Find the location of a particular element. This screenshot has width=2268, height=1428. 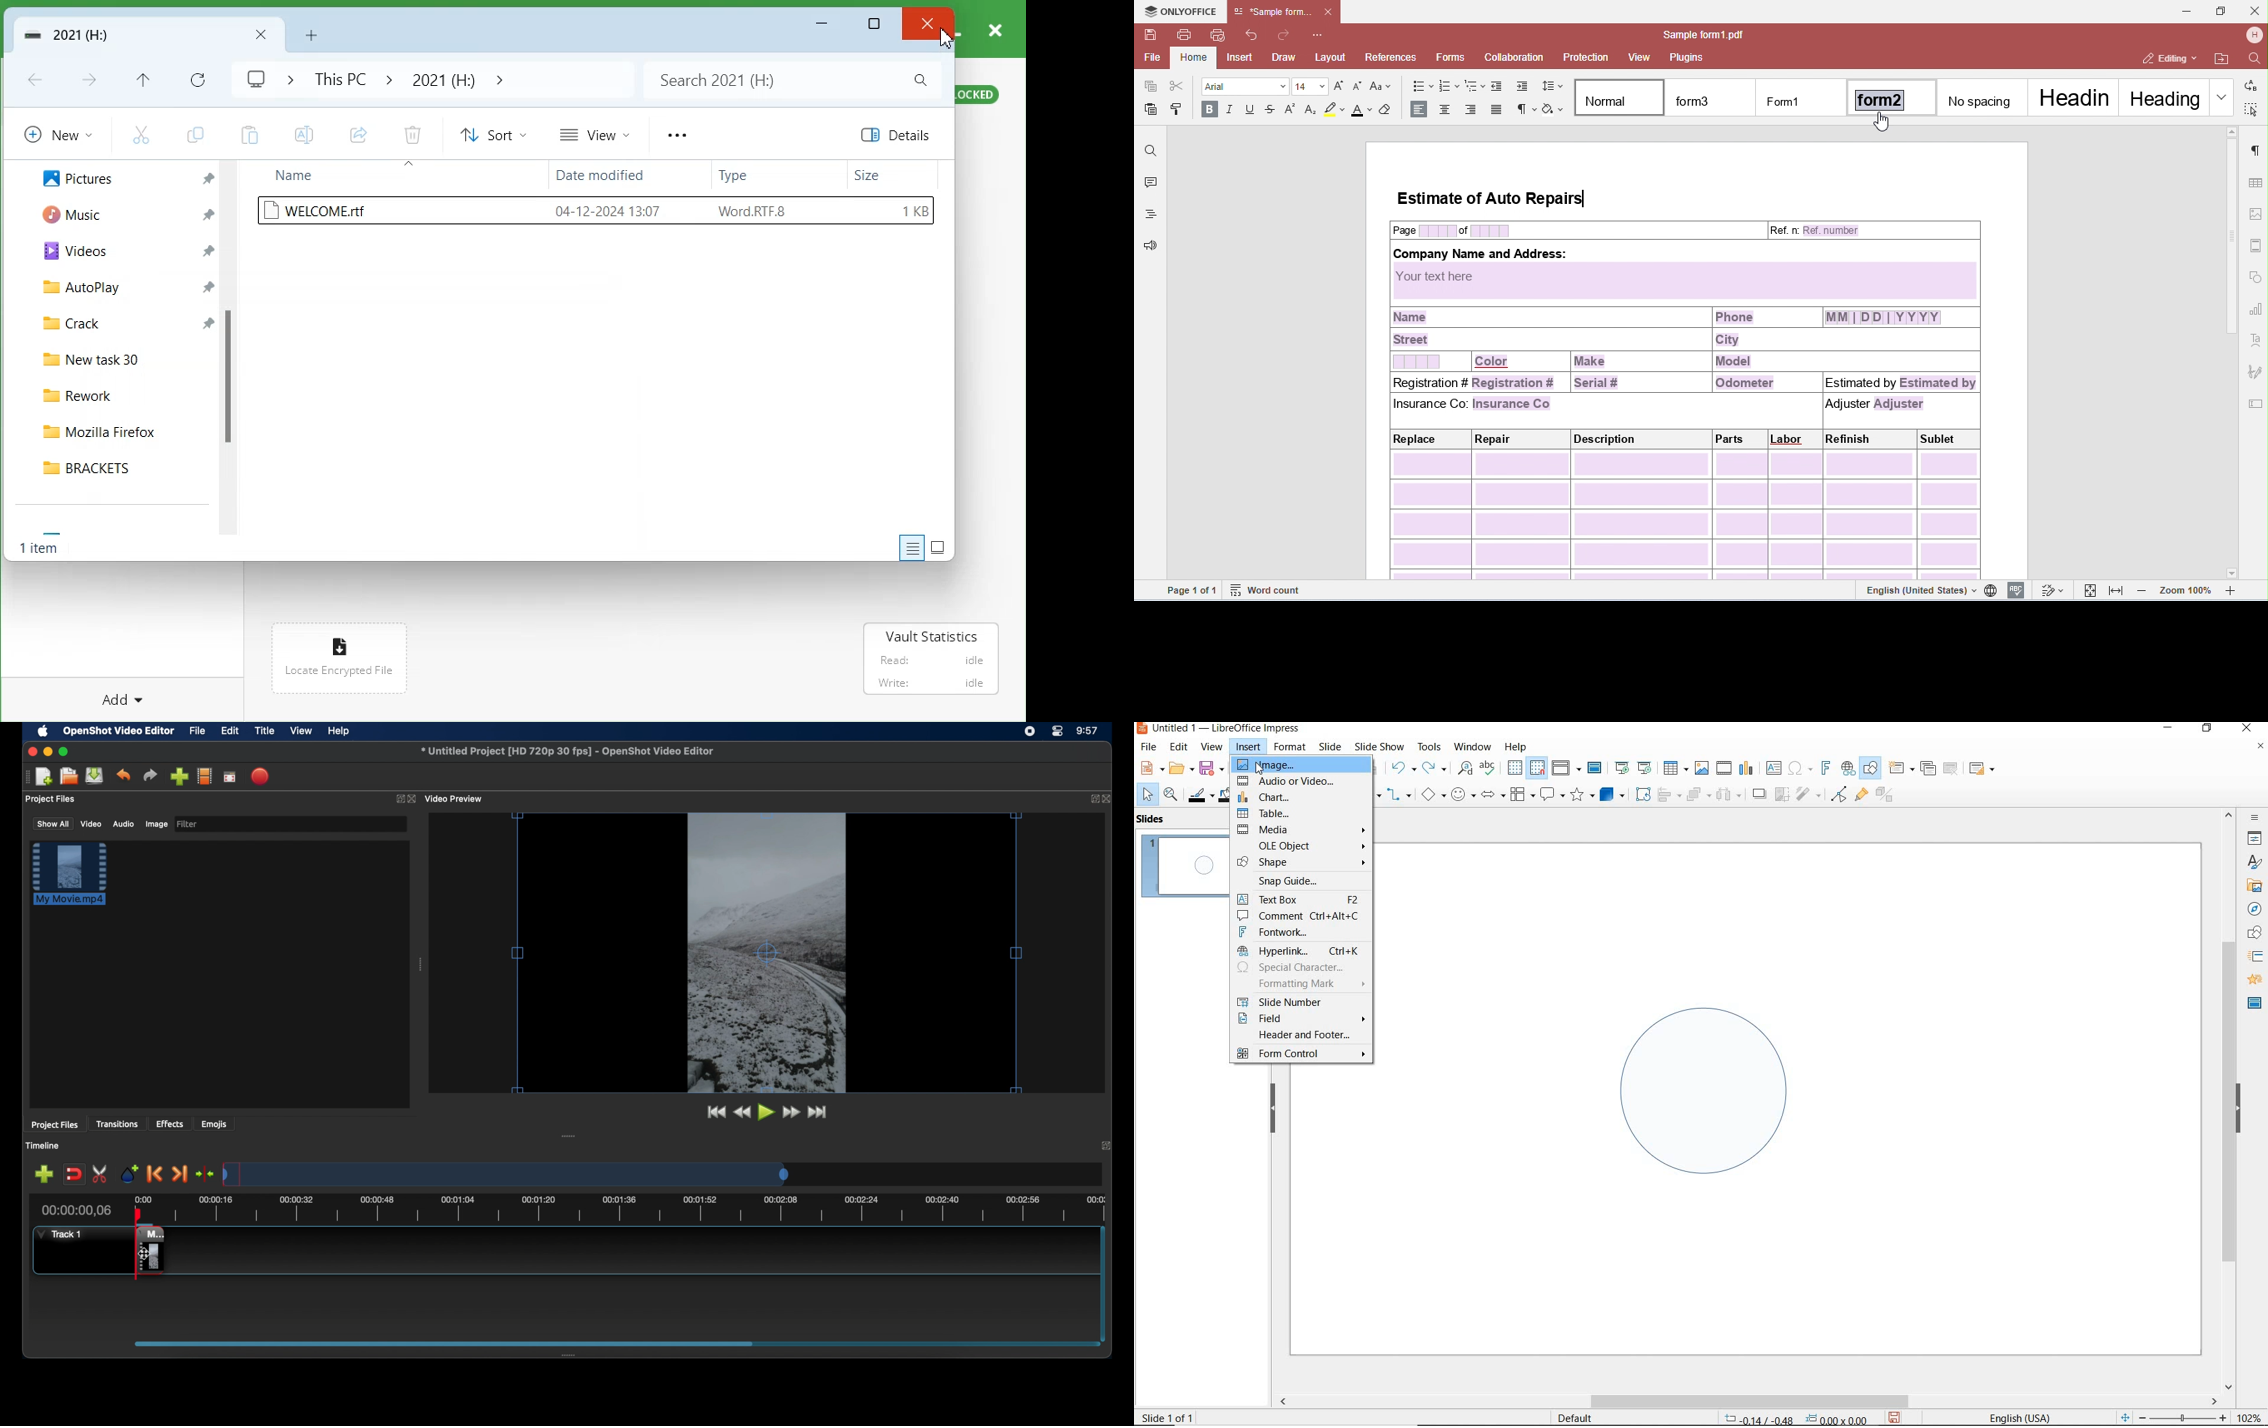

filter is located at coordinates (1810, 792).